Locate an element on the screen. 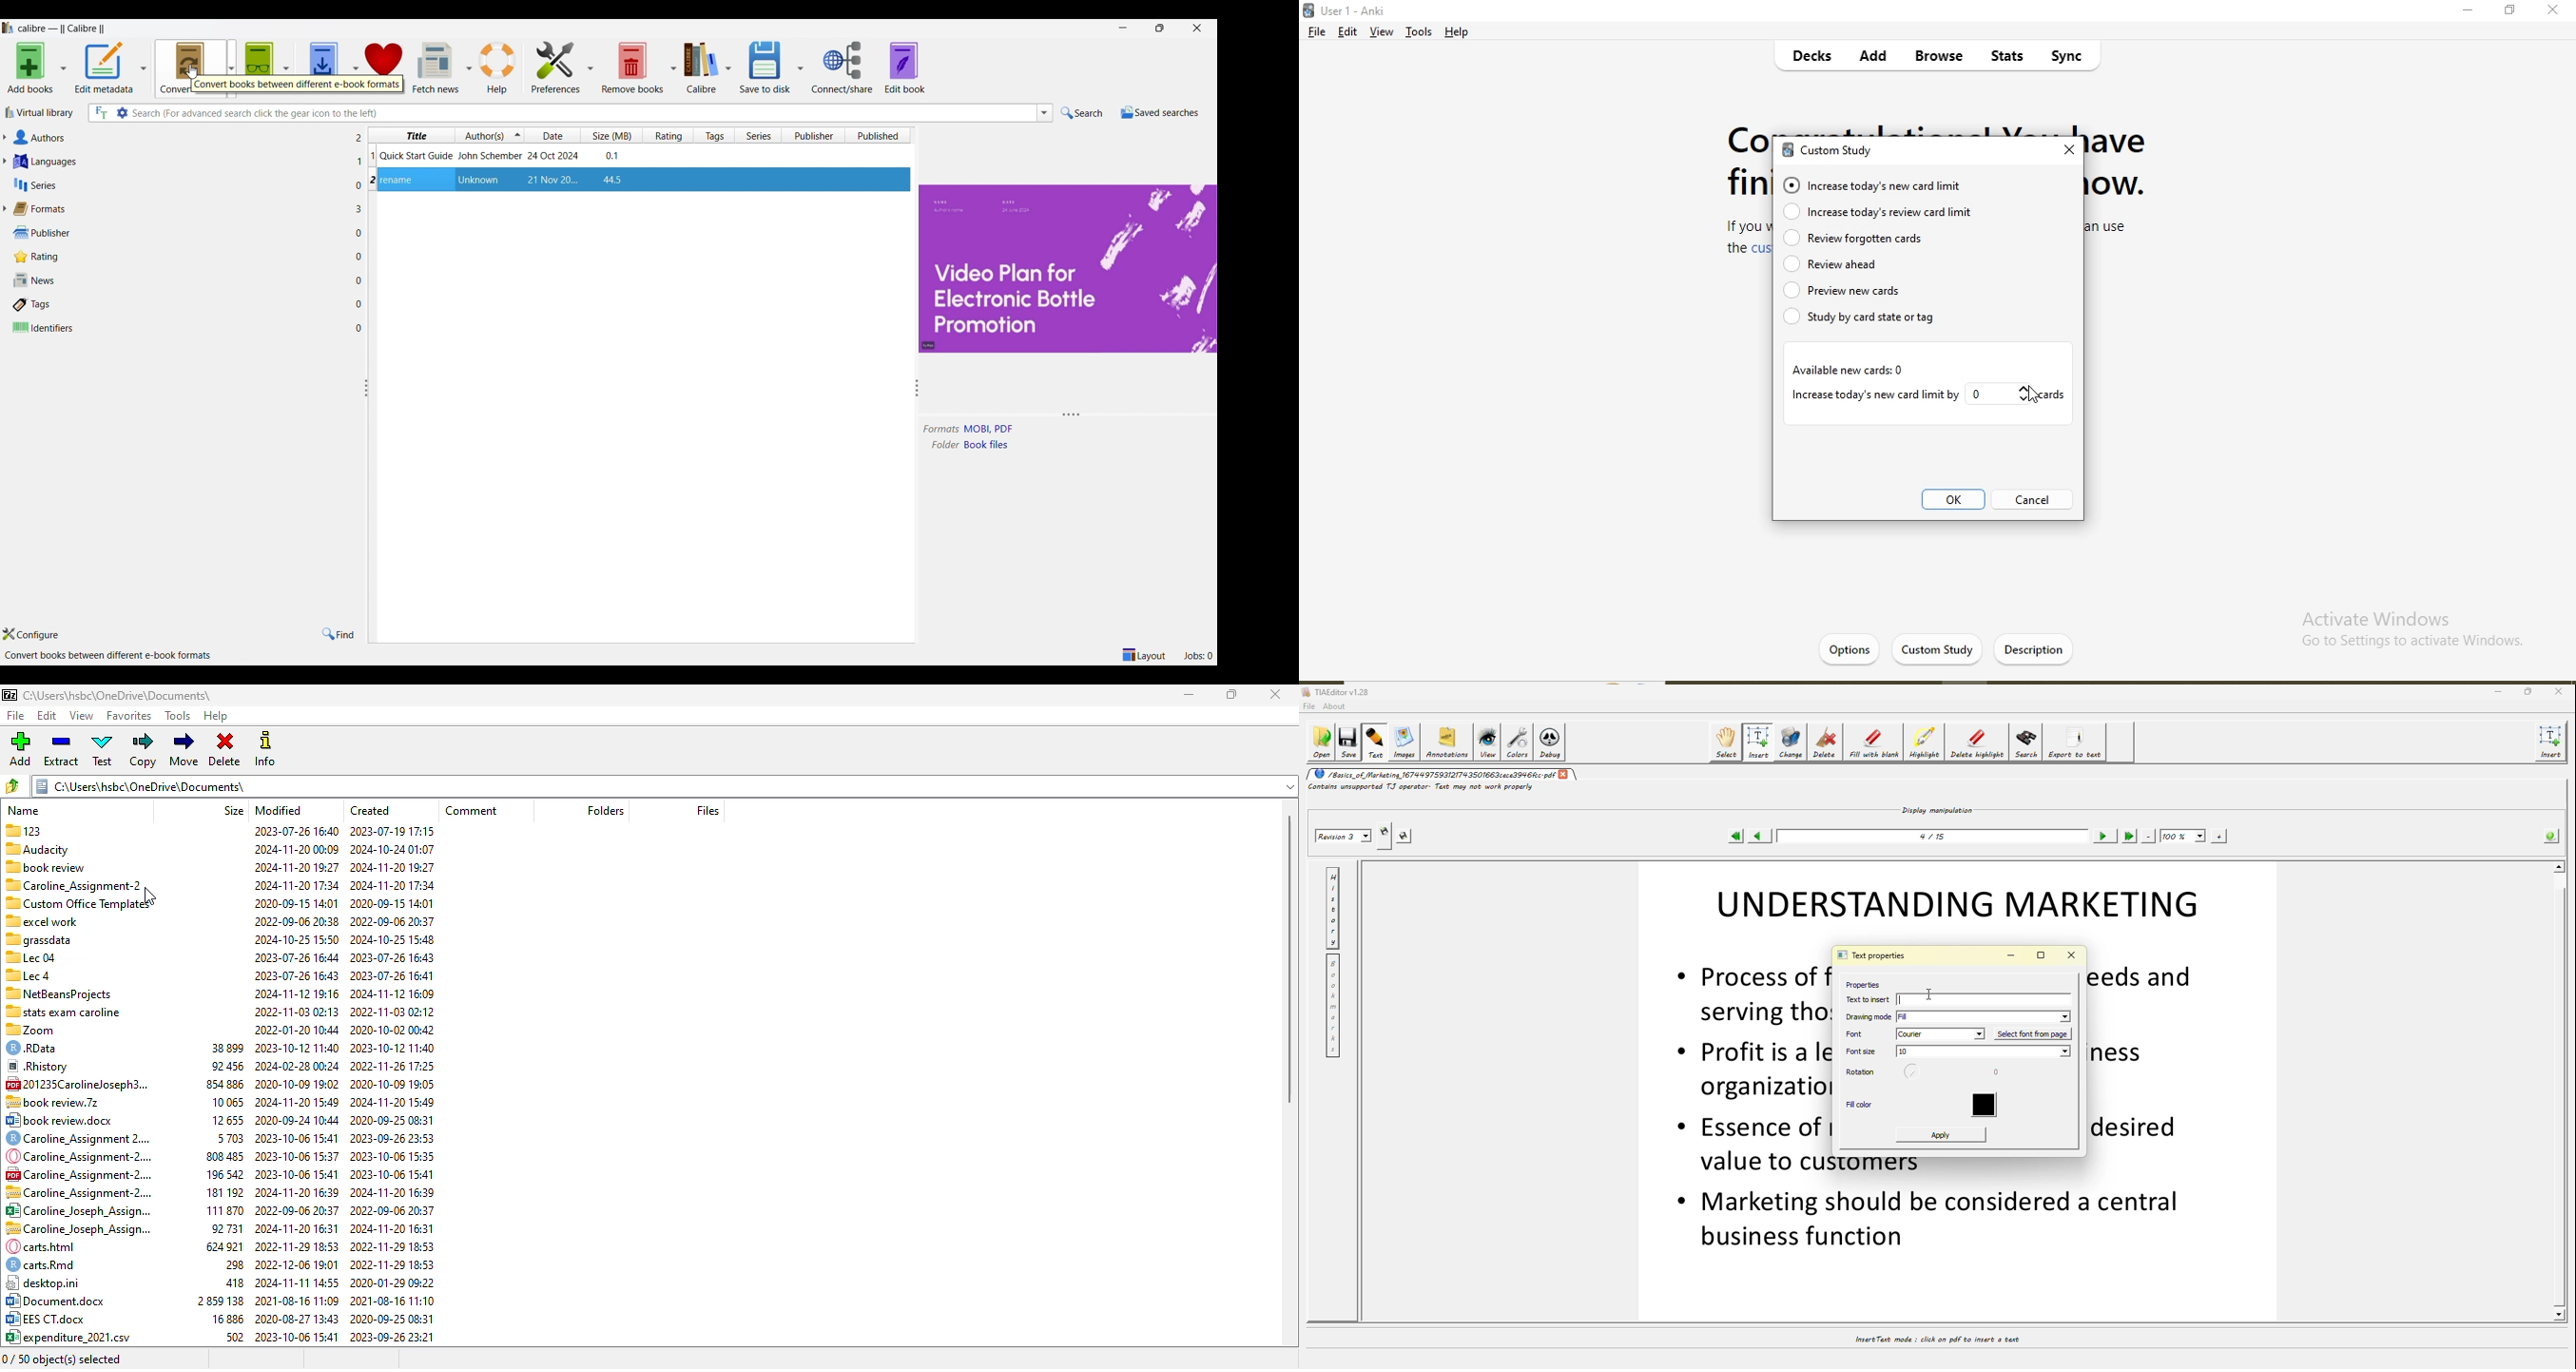 This screenshot has width=2576, height=1372. 2023-10-06 15:35 is located at coordinates (397, 1155).